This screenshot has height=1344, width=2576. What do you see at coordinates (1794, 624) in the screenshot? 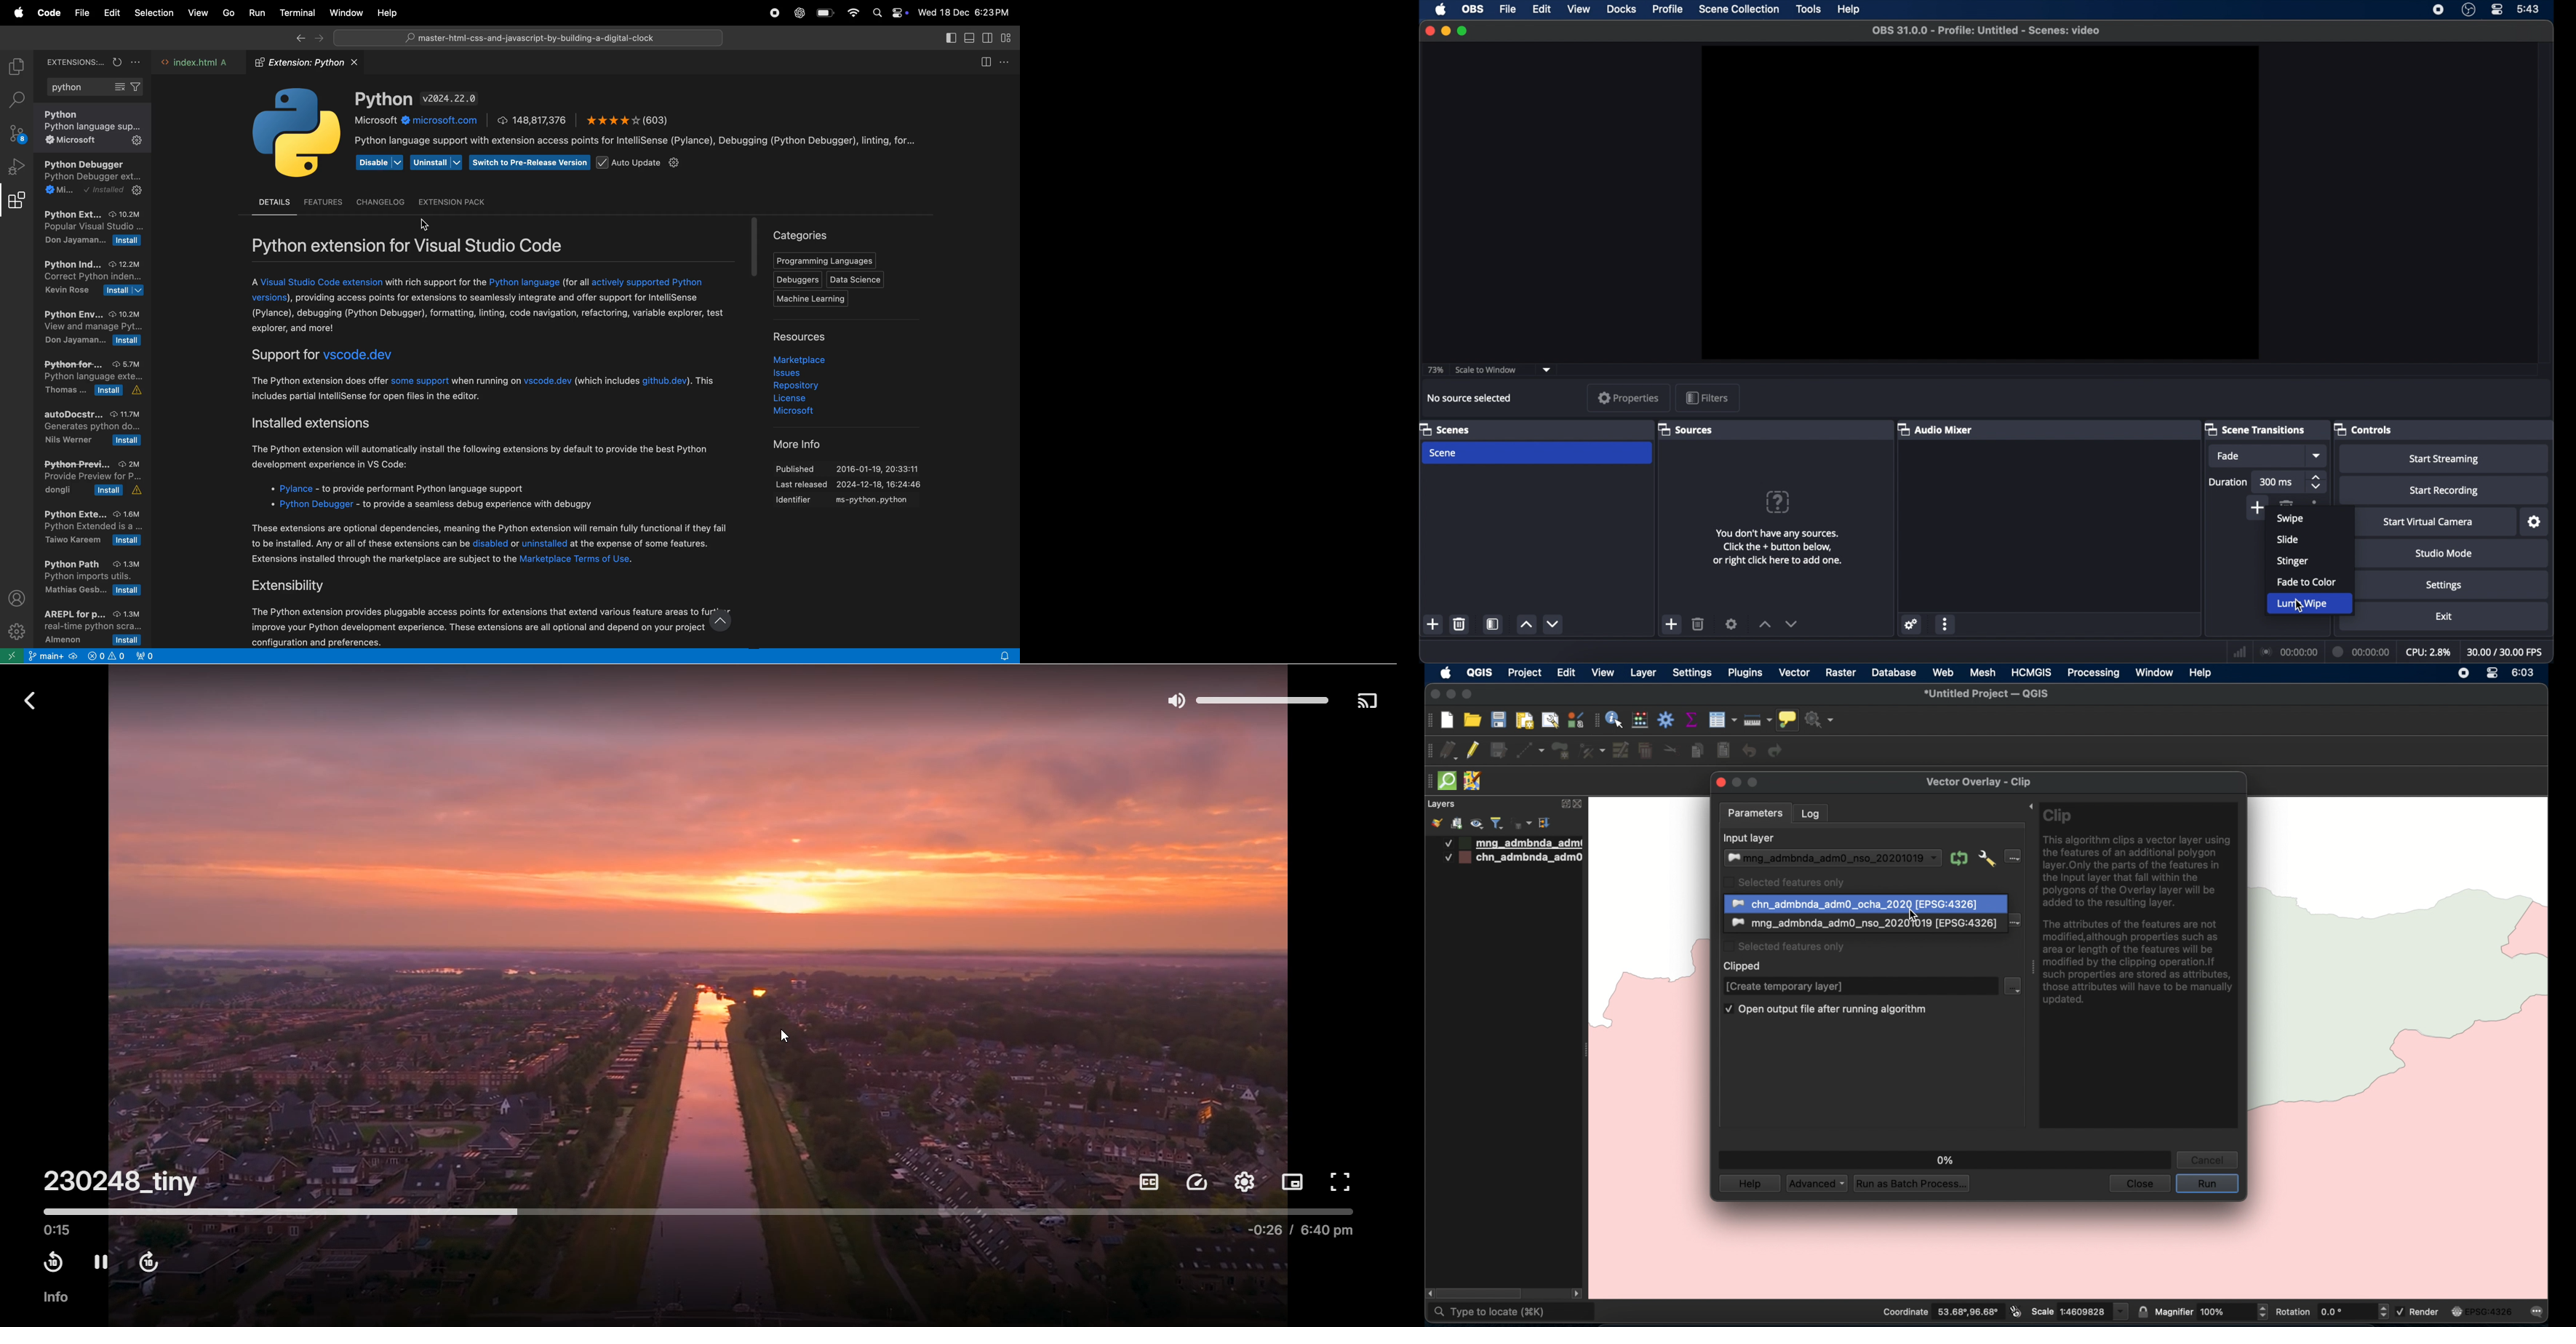
I see `decrement` at bounding box center [1794, 624].